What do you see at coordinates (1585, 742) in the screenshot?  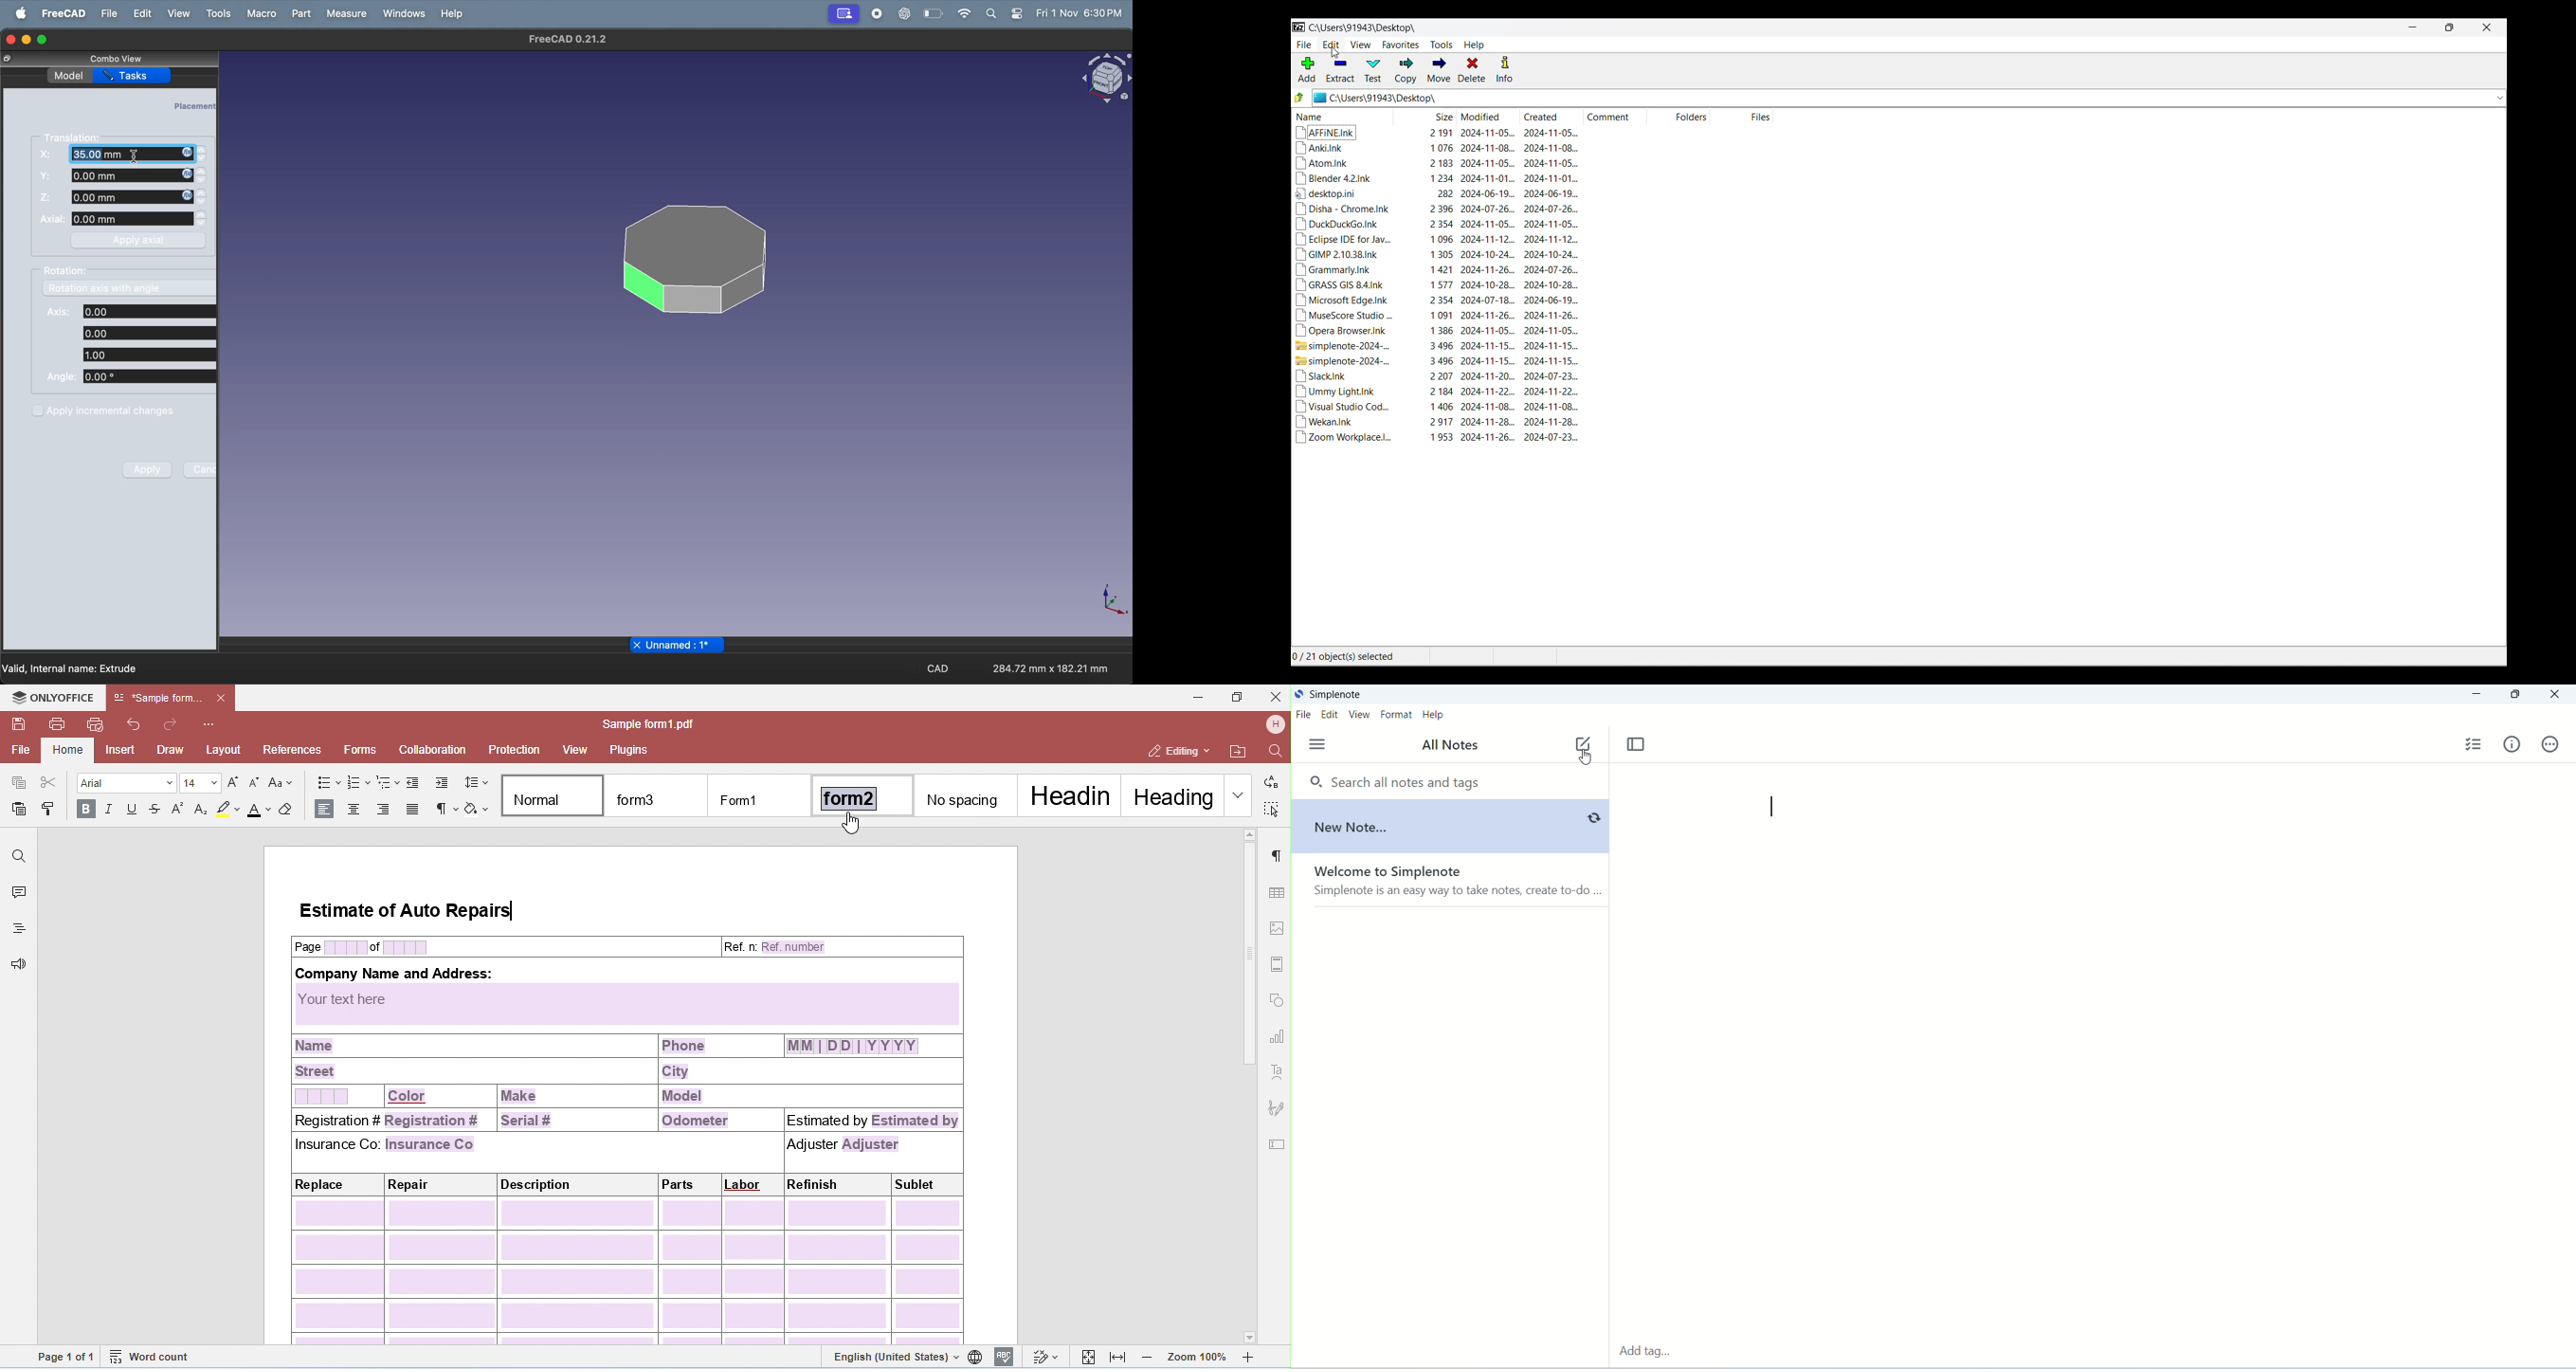 I see `new note` at bounding box center [1585, 742].